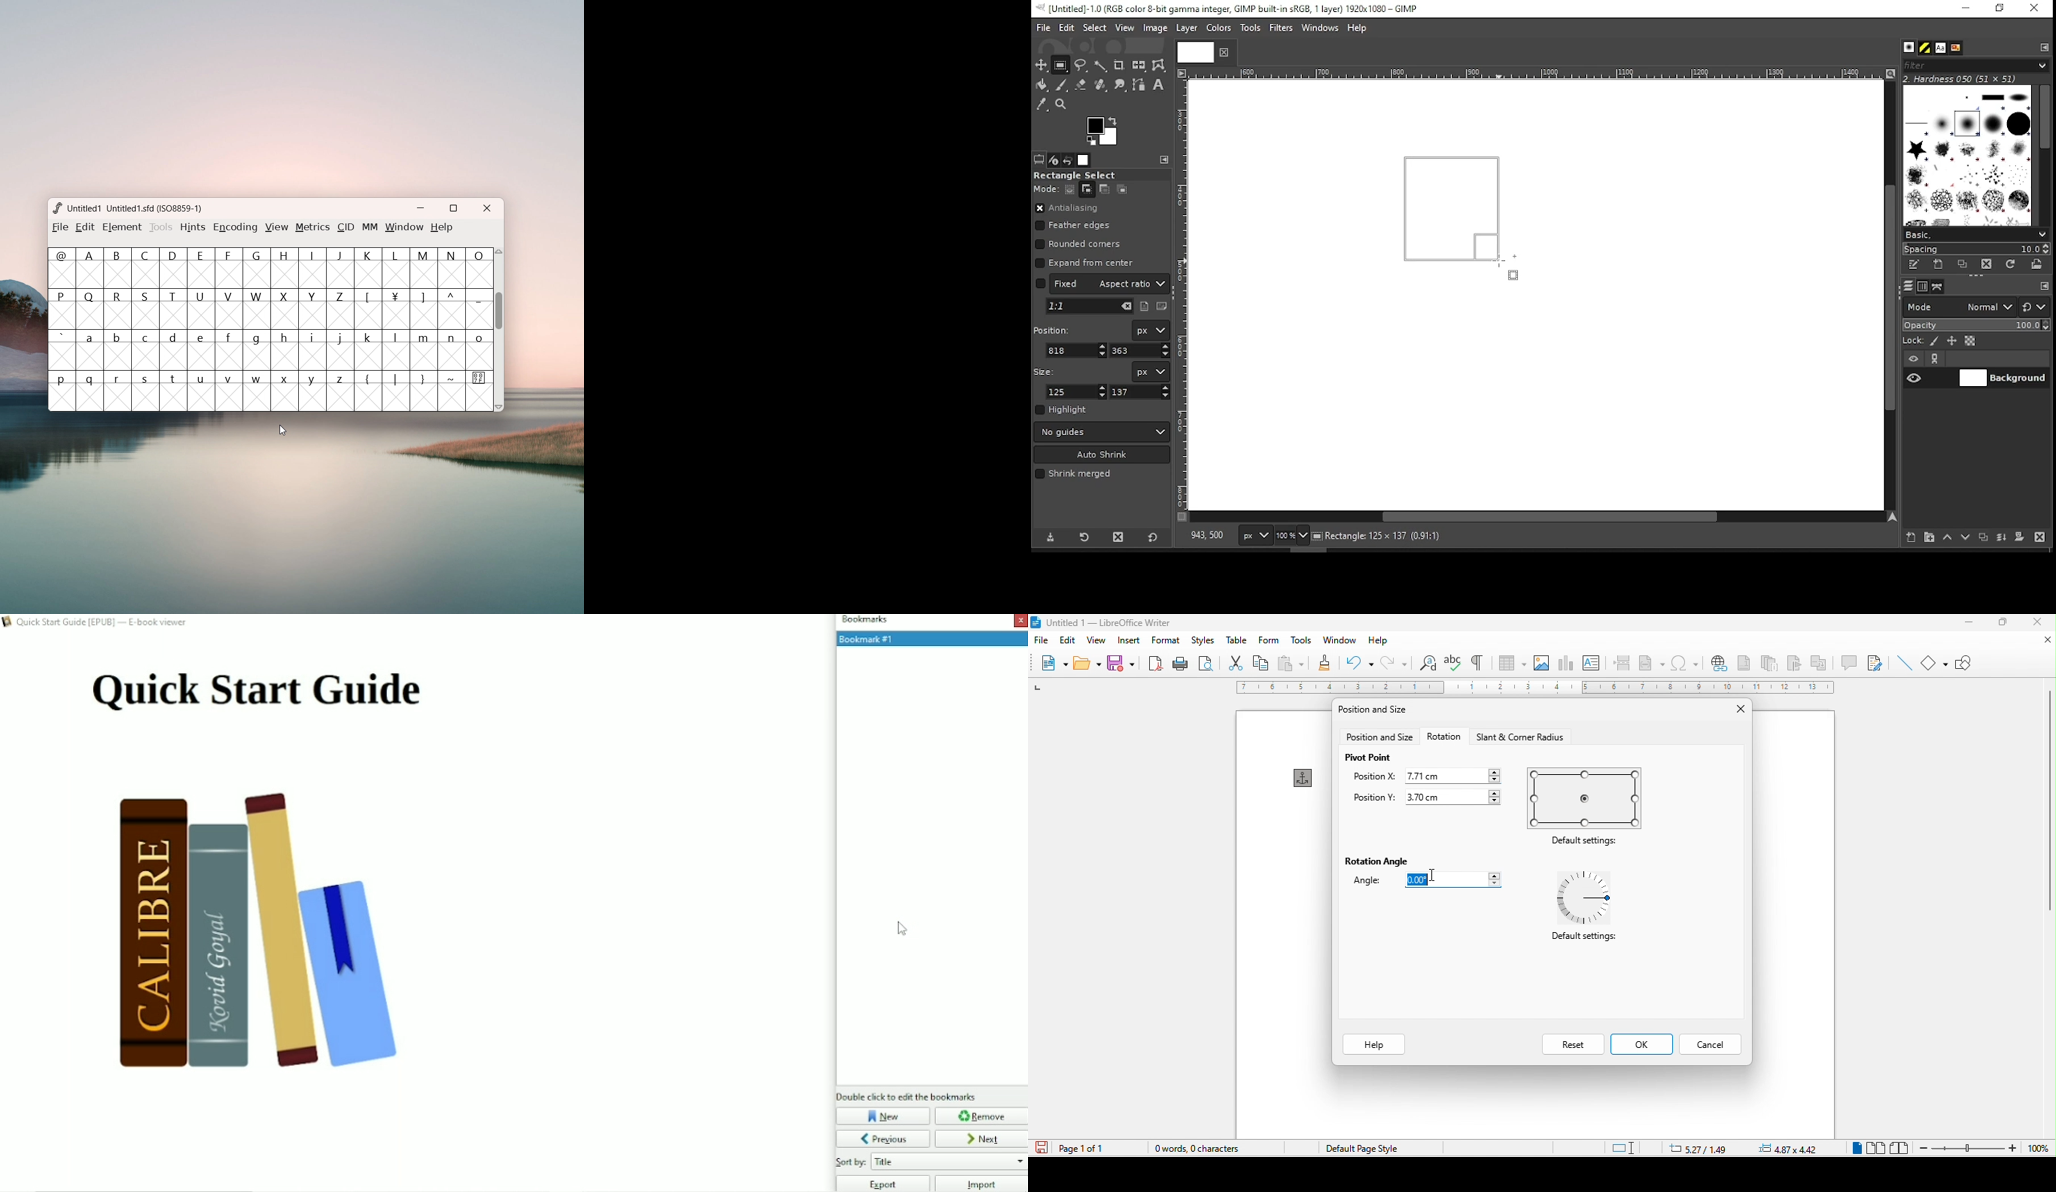 This screenshot has width=2072, height=1204. What do you see at coordinates (1085, 261) in the screenshot?
I see `expand from center` at bounding box center [1085, 261].